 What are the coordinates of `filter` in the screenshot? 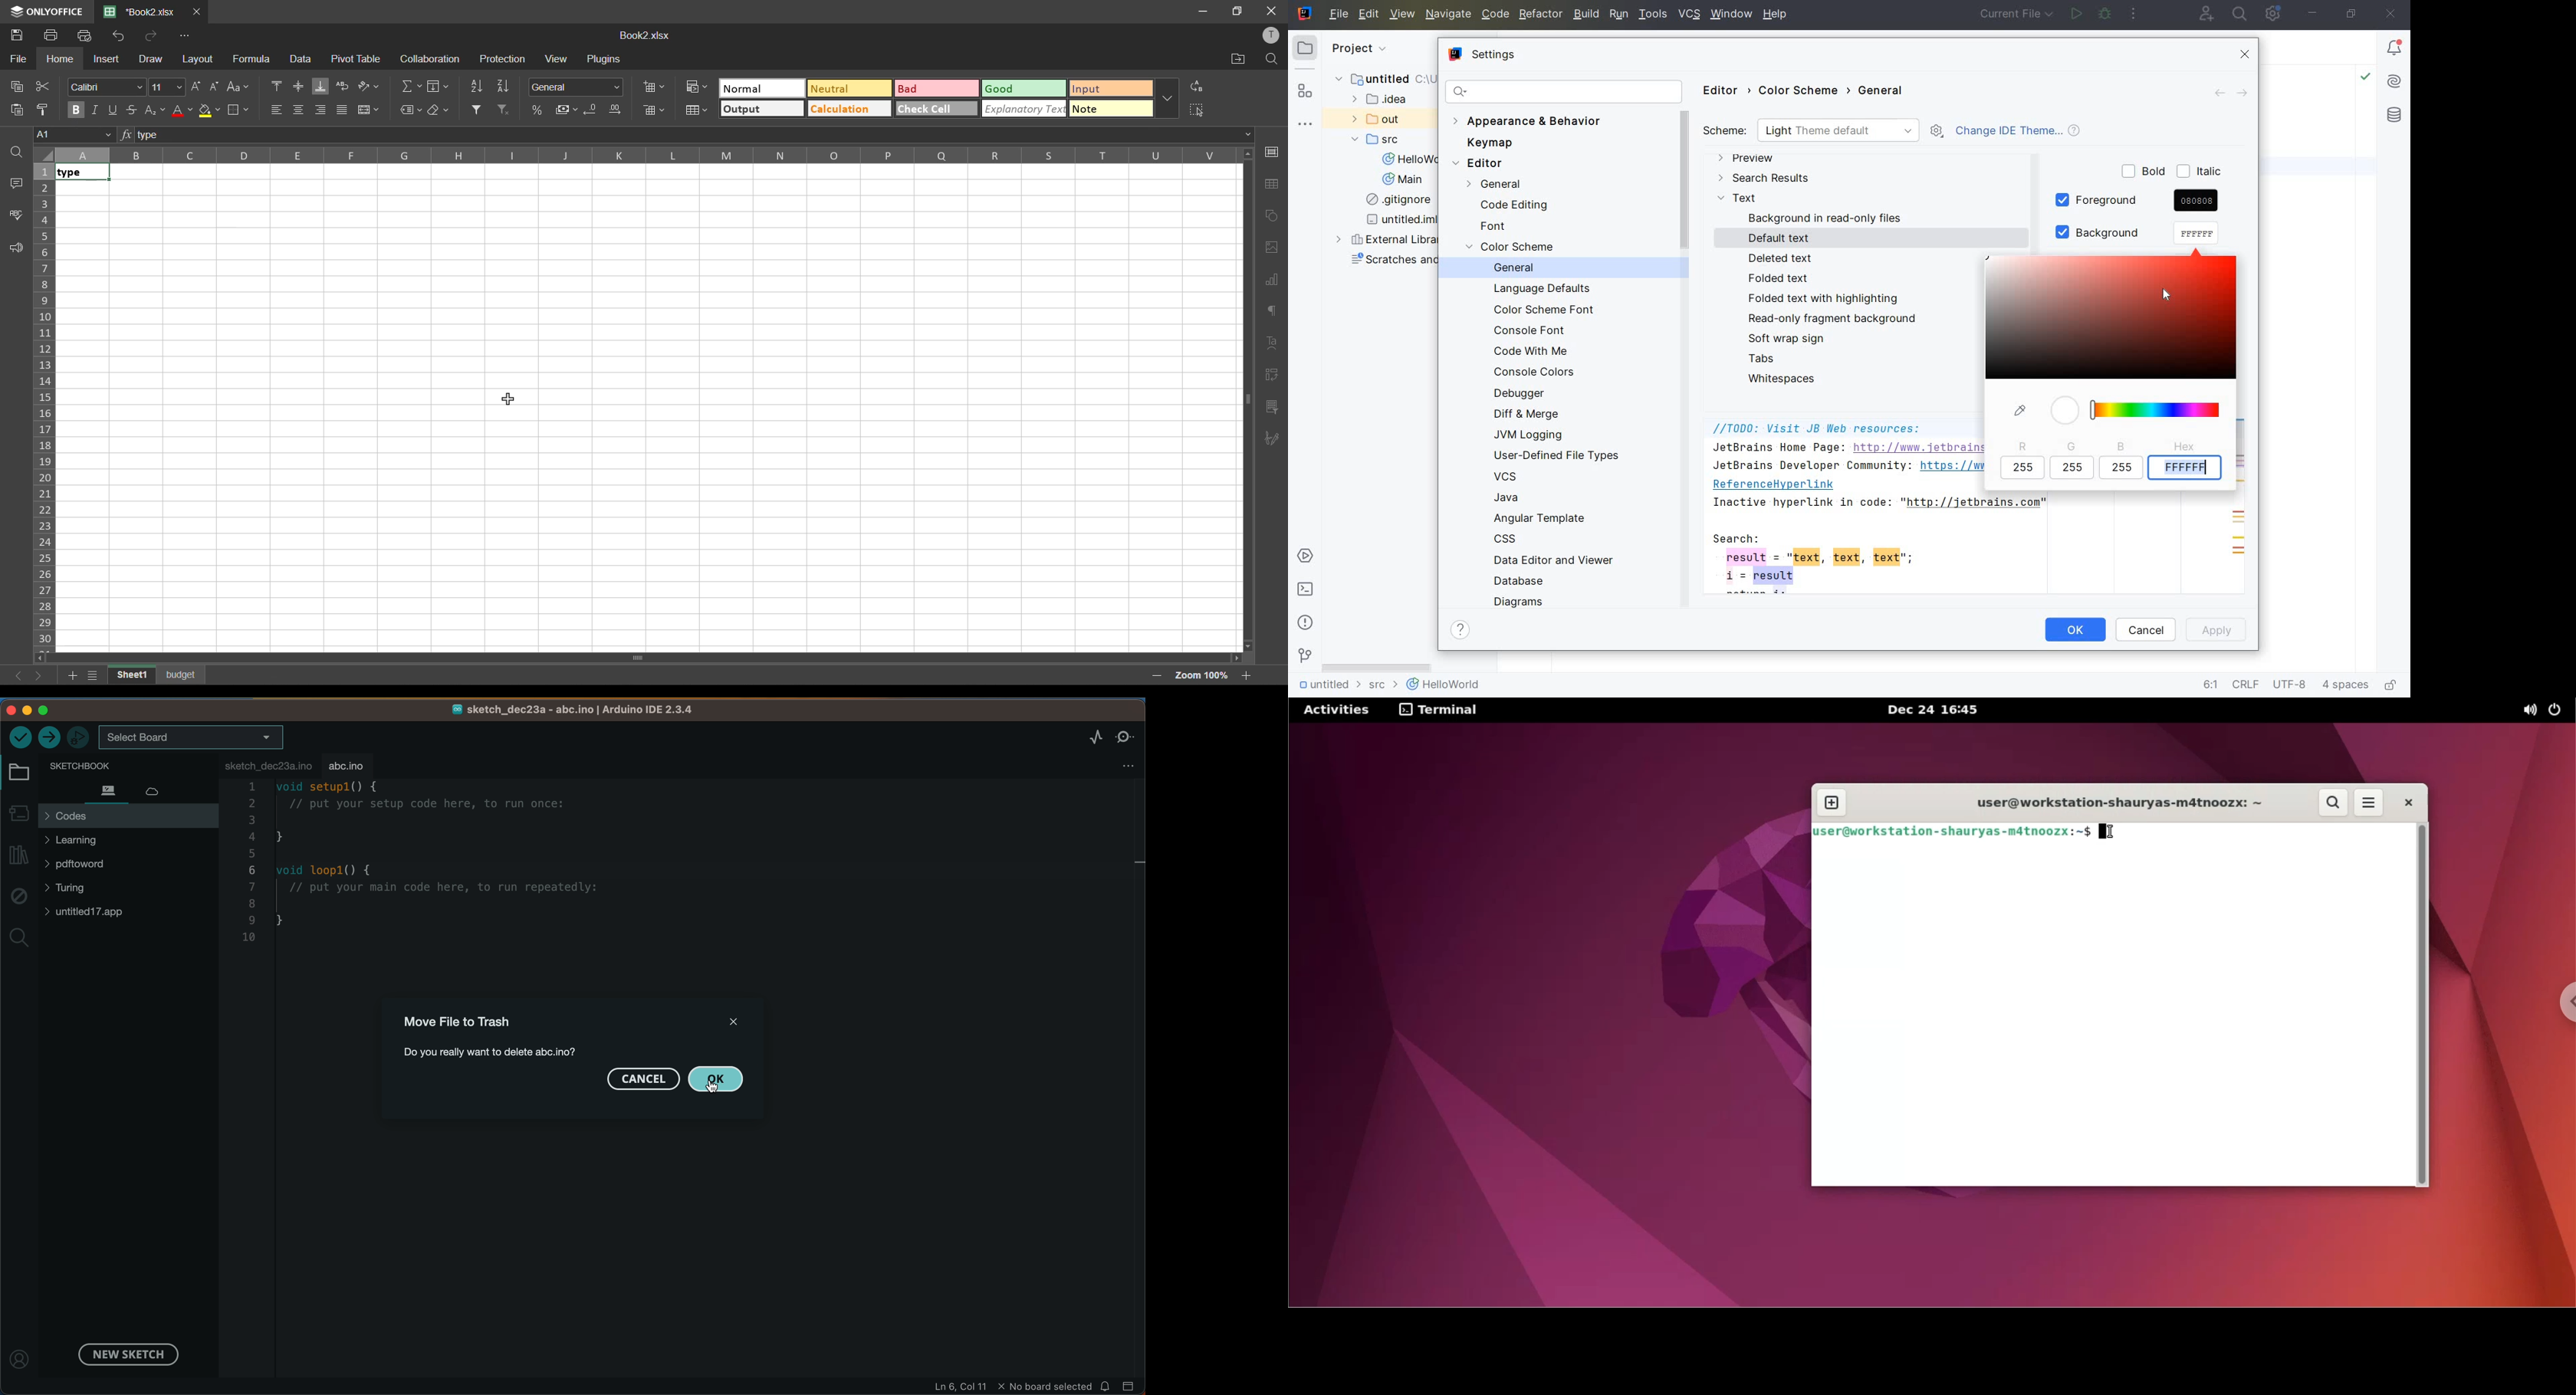 It's located at (479, 109).